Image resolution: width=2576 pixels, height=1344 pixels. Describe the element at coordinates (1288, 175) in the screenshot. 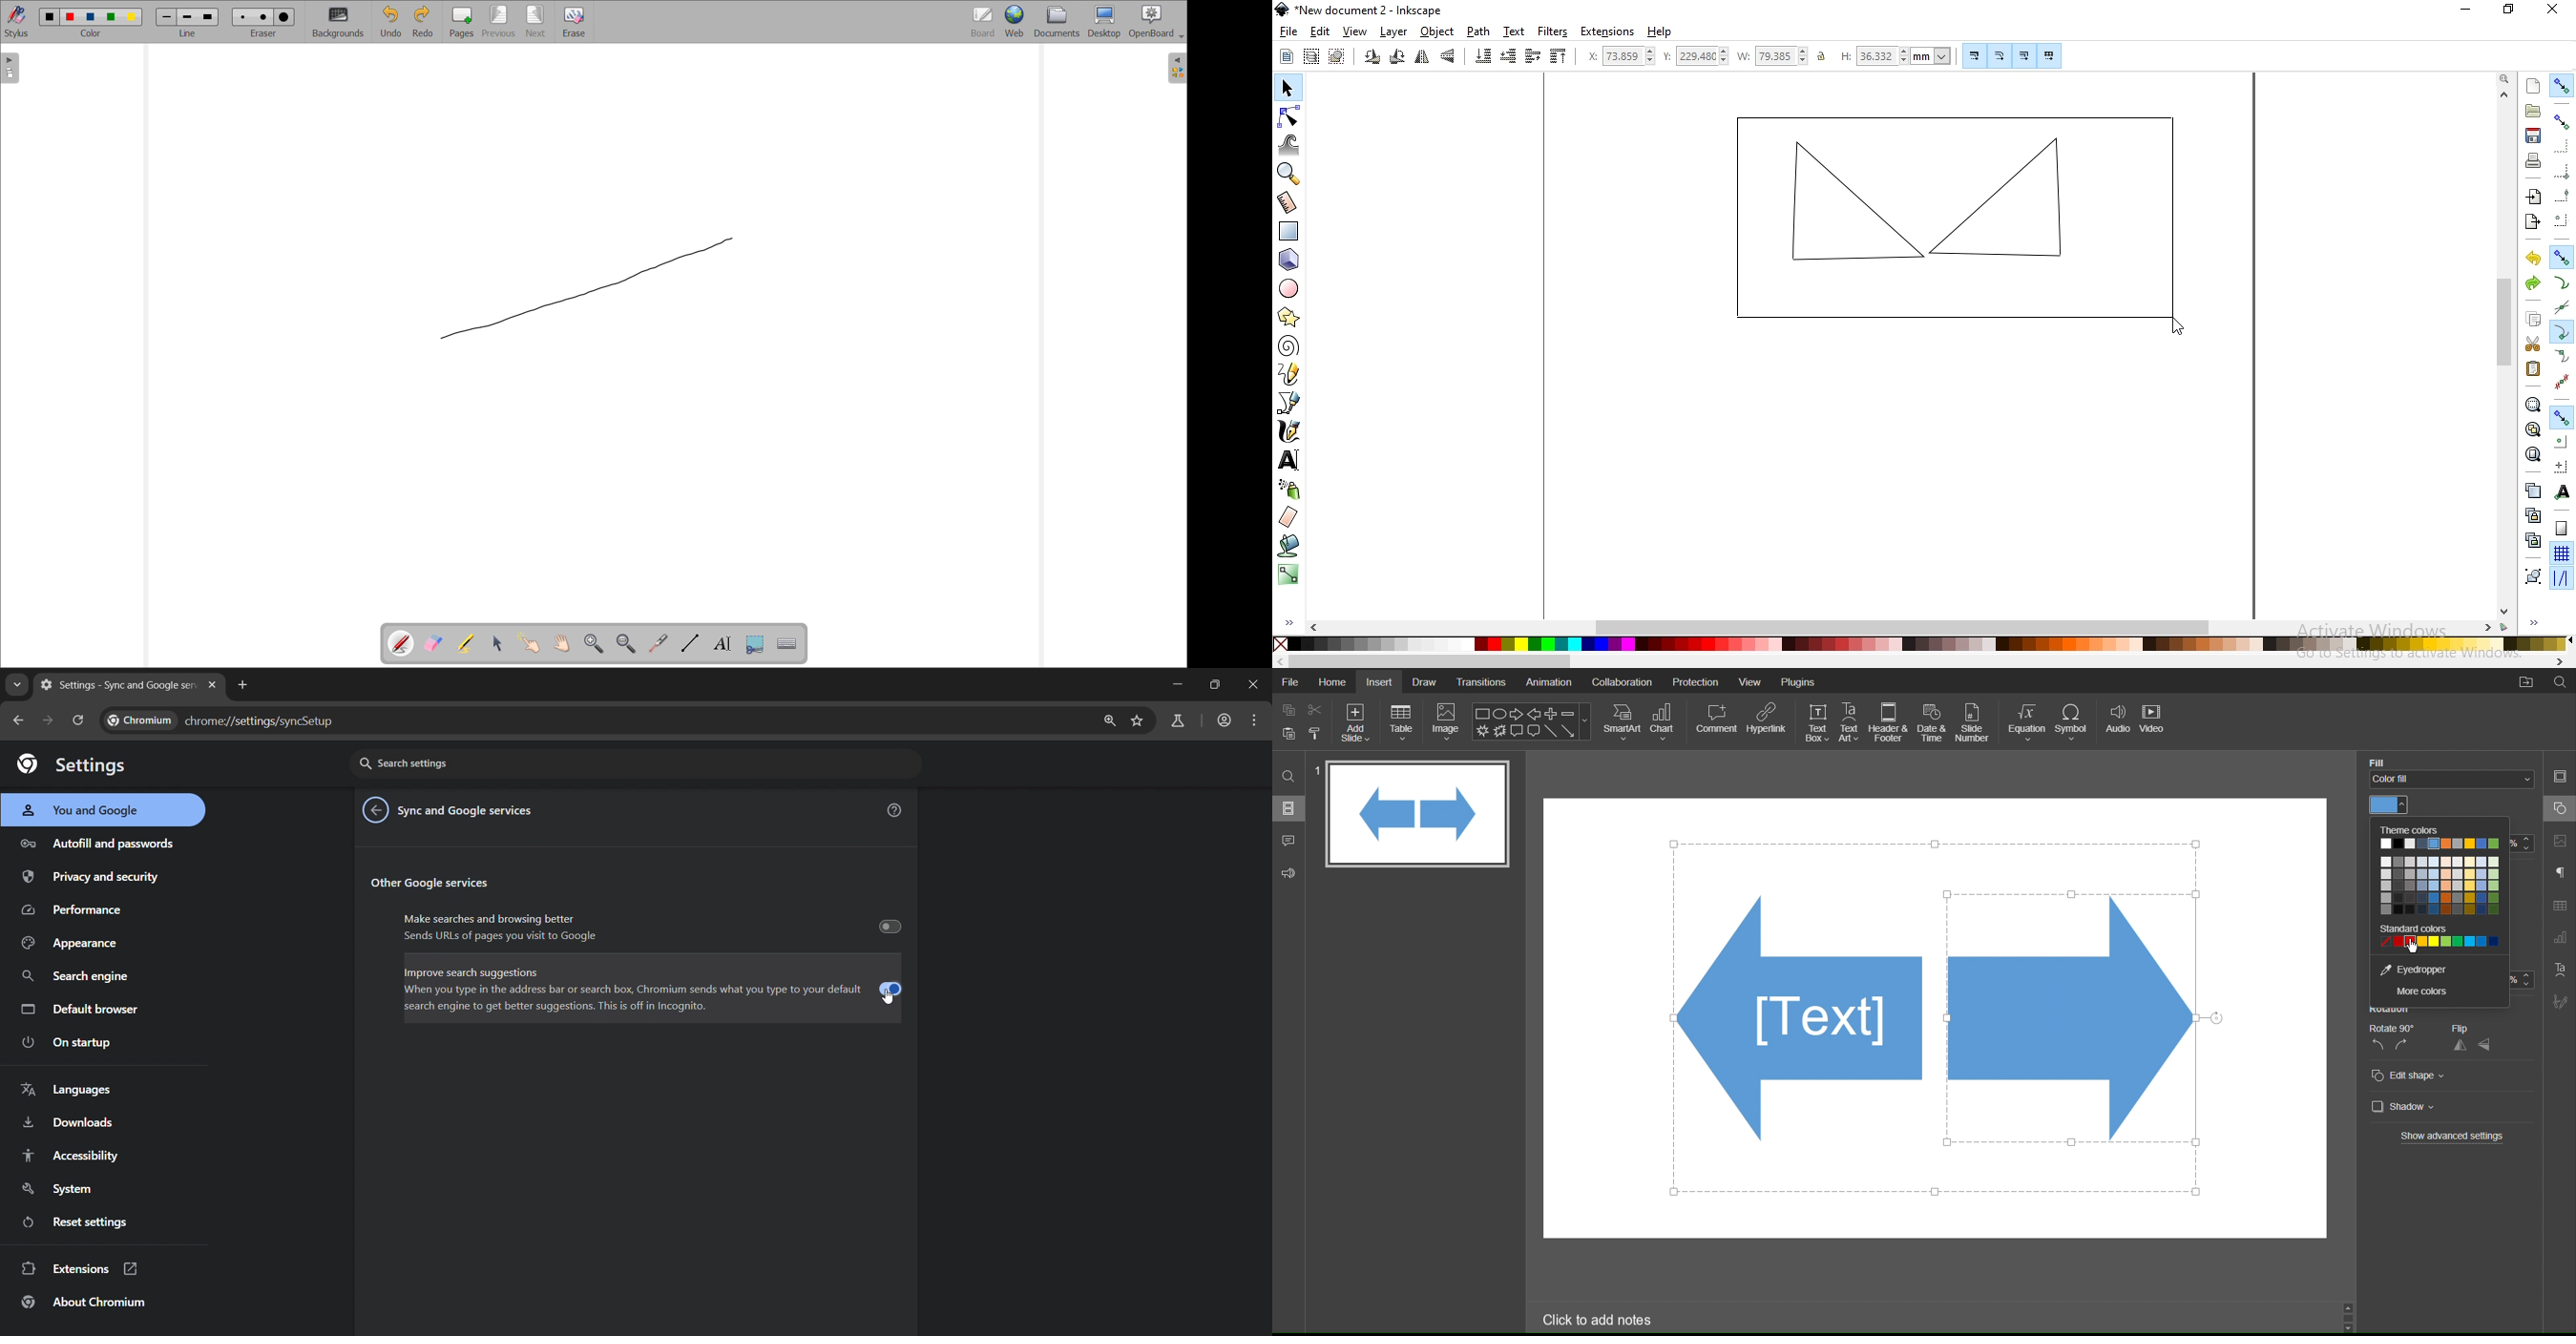

I see `zoom in or out` at that location.